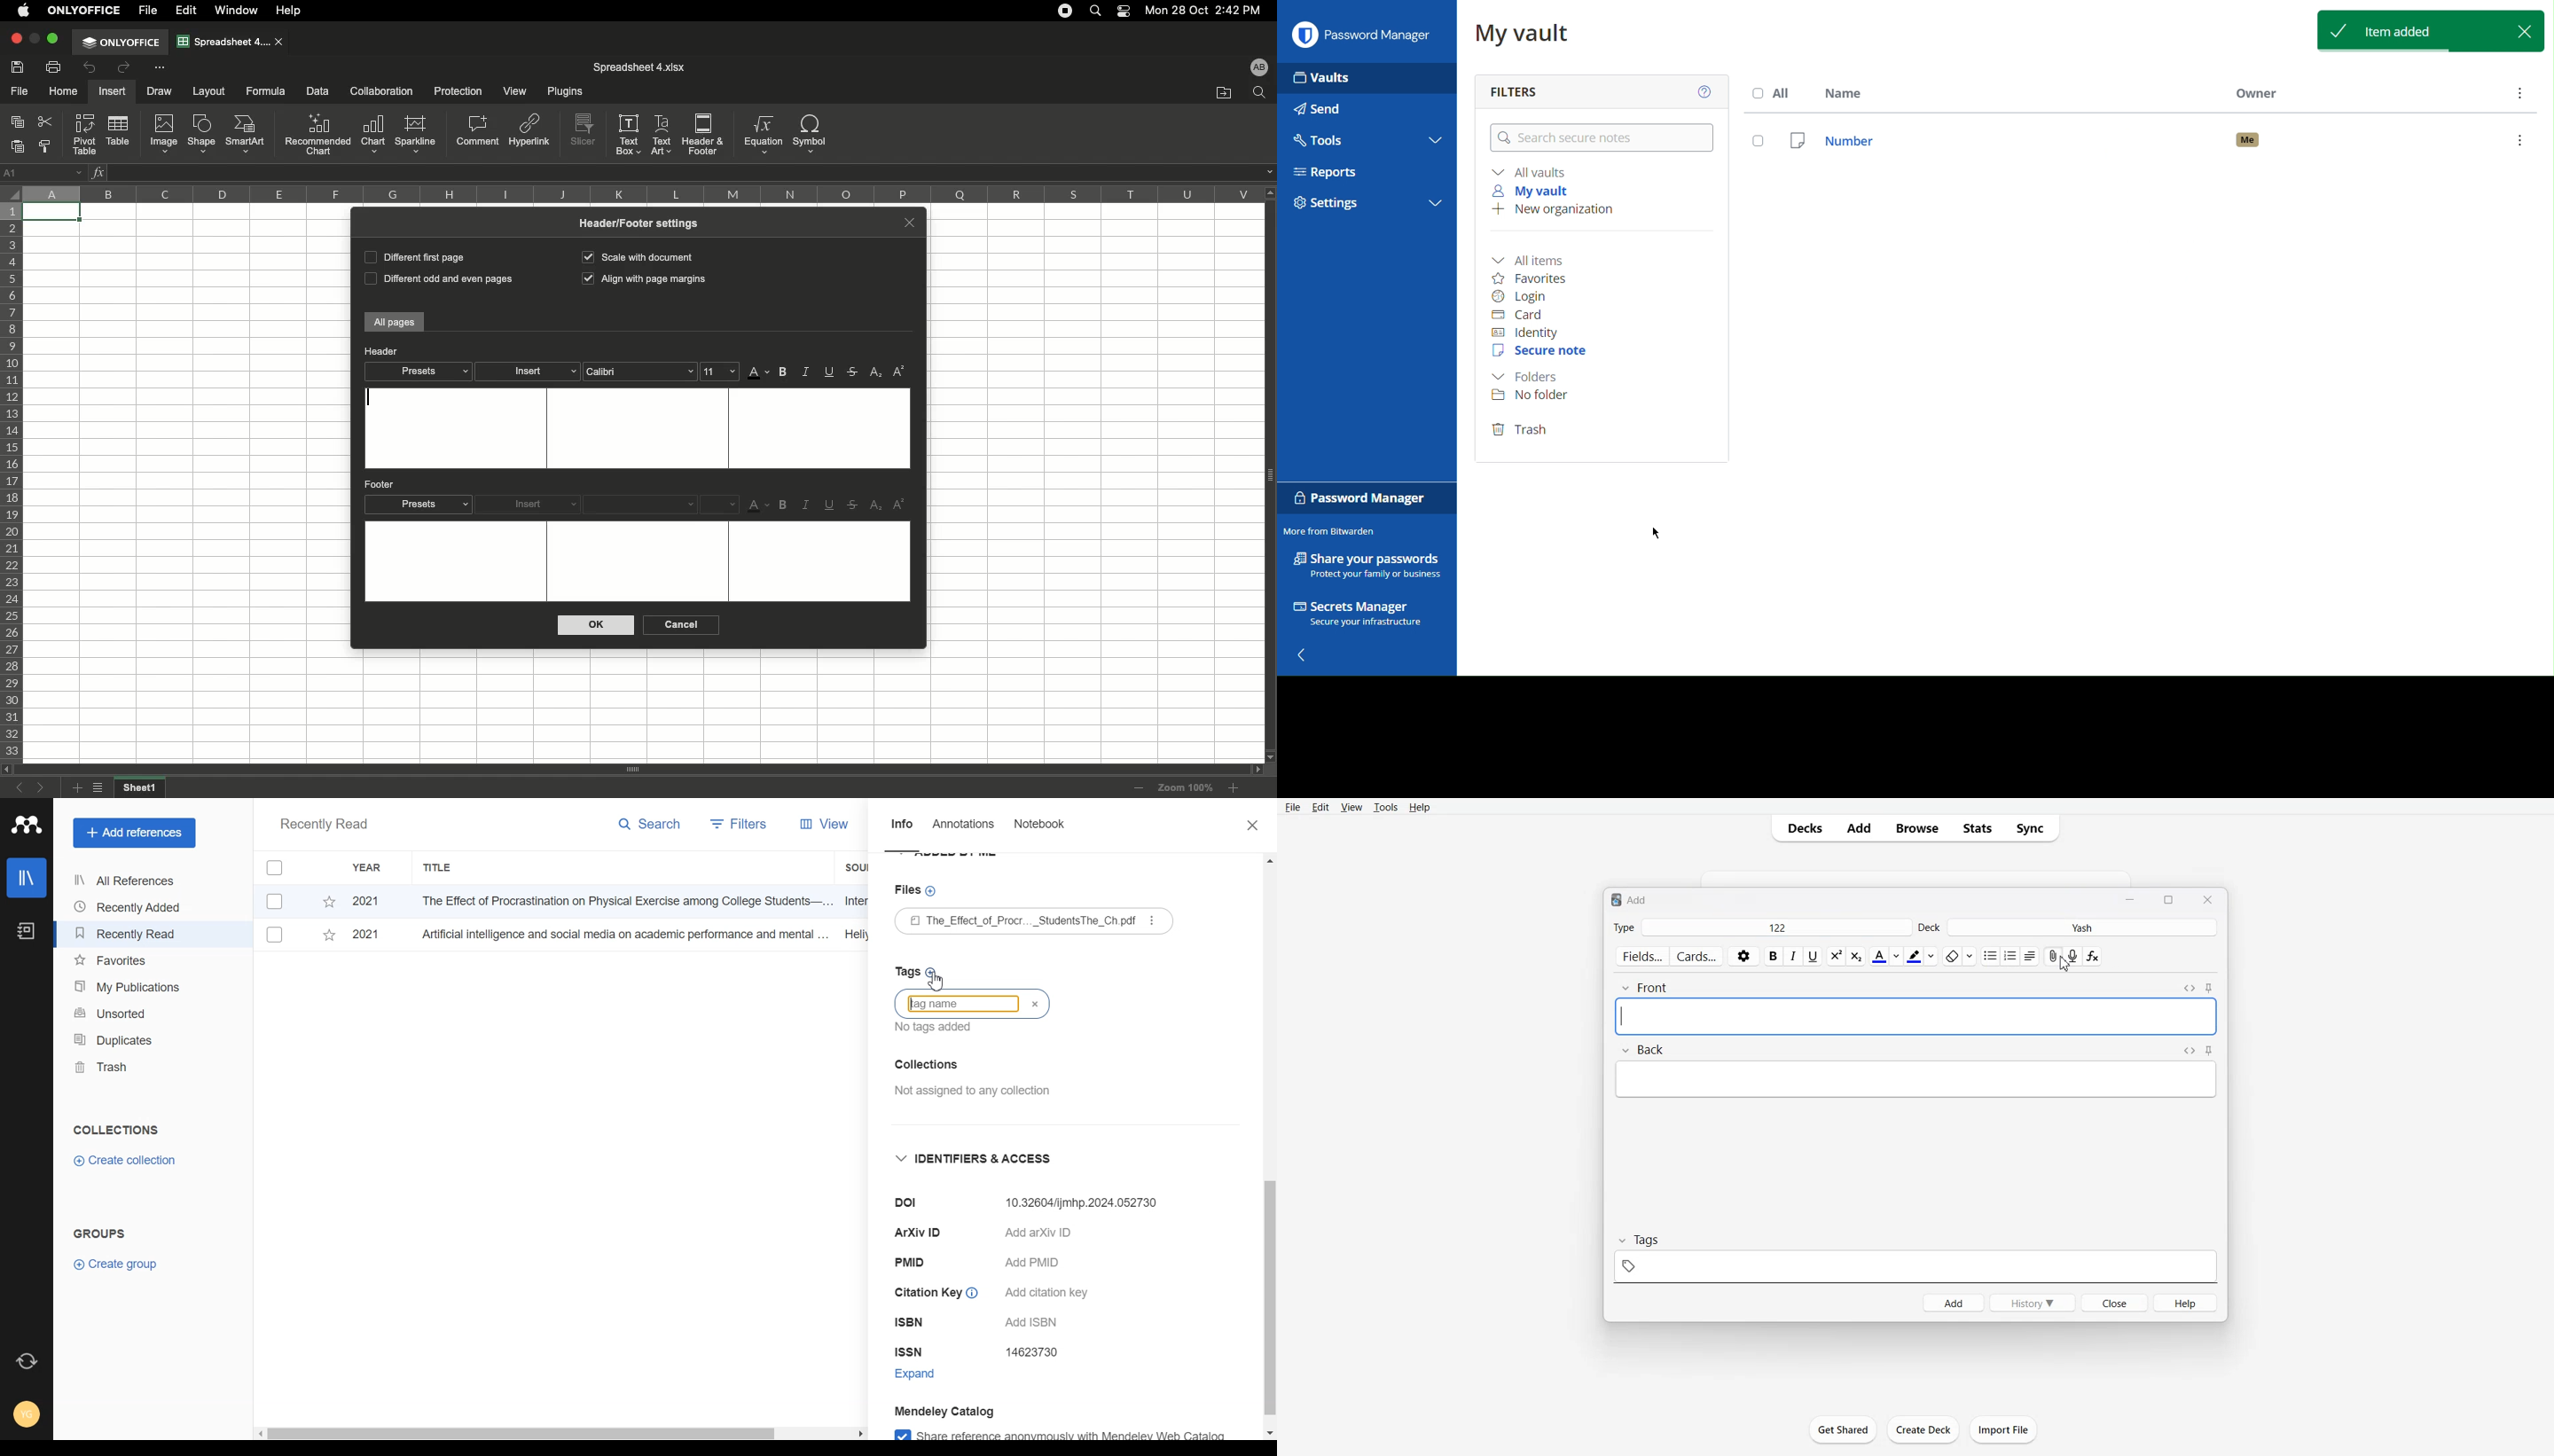 Image resolution: width=2576 pixels, height=1456 pixels. Describe the element at coordinates (1534, 277) in the screenshot. I see `Favorites` at that location.